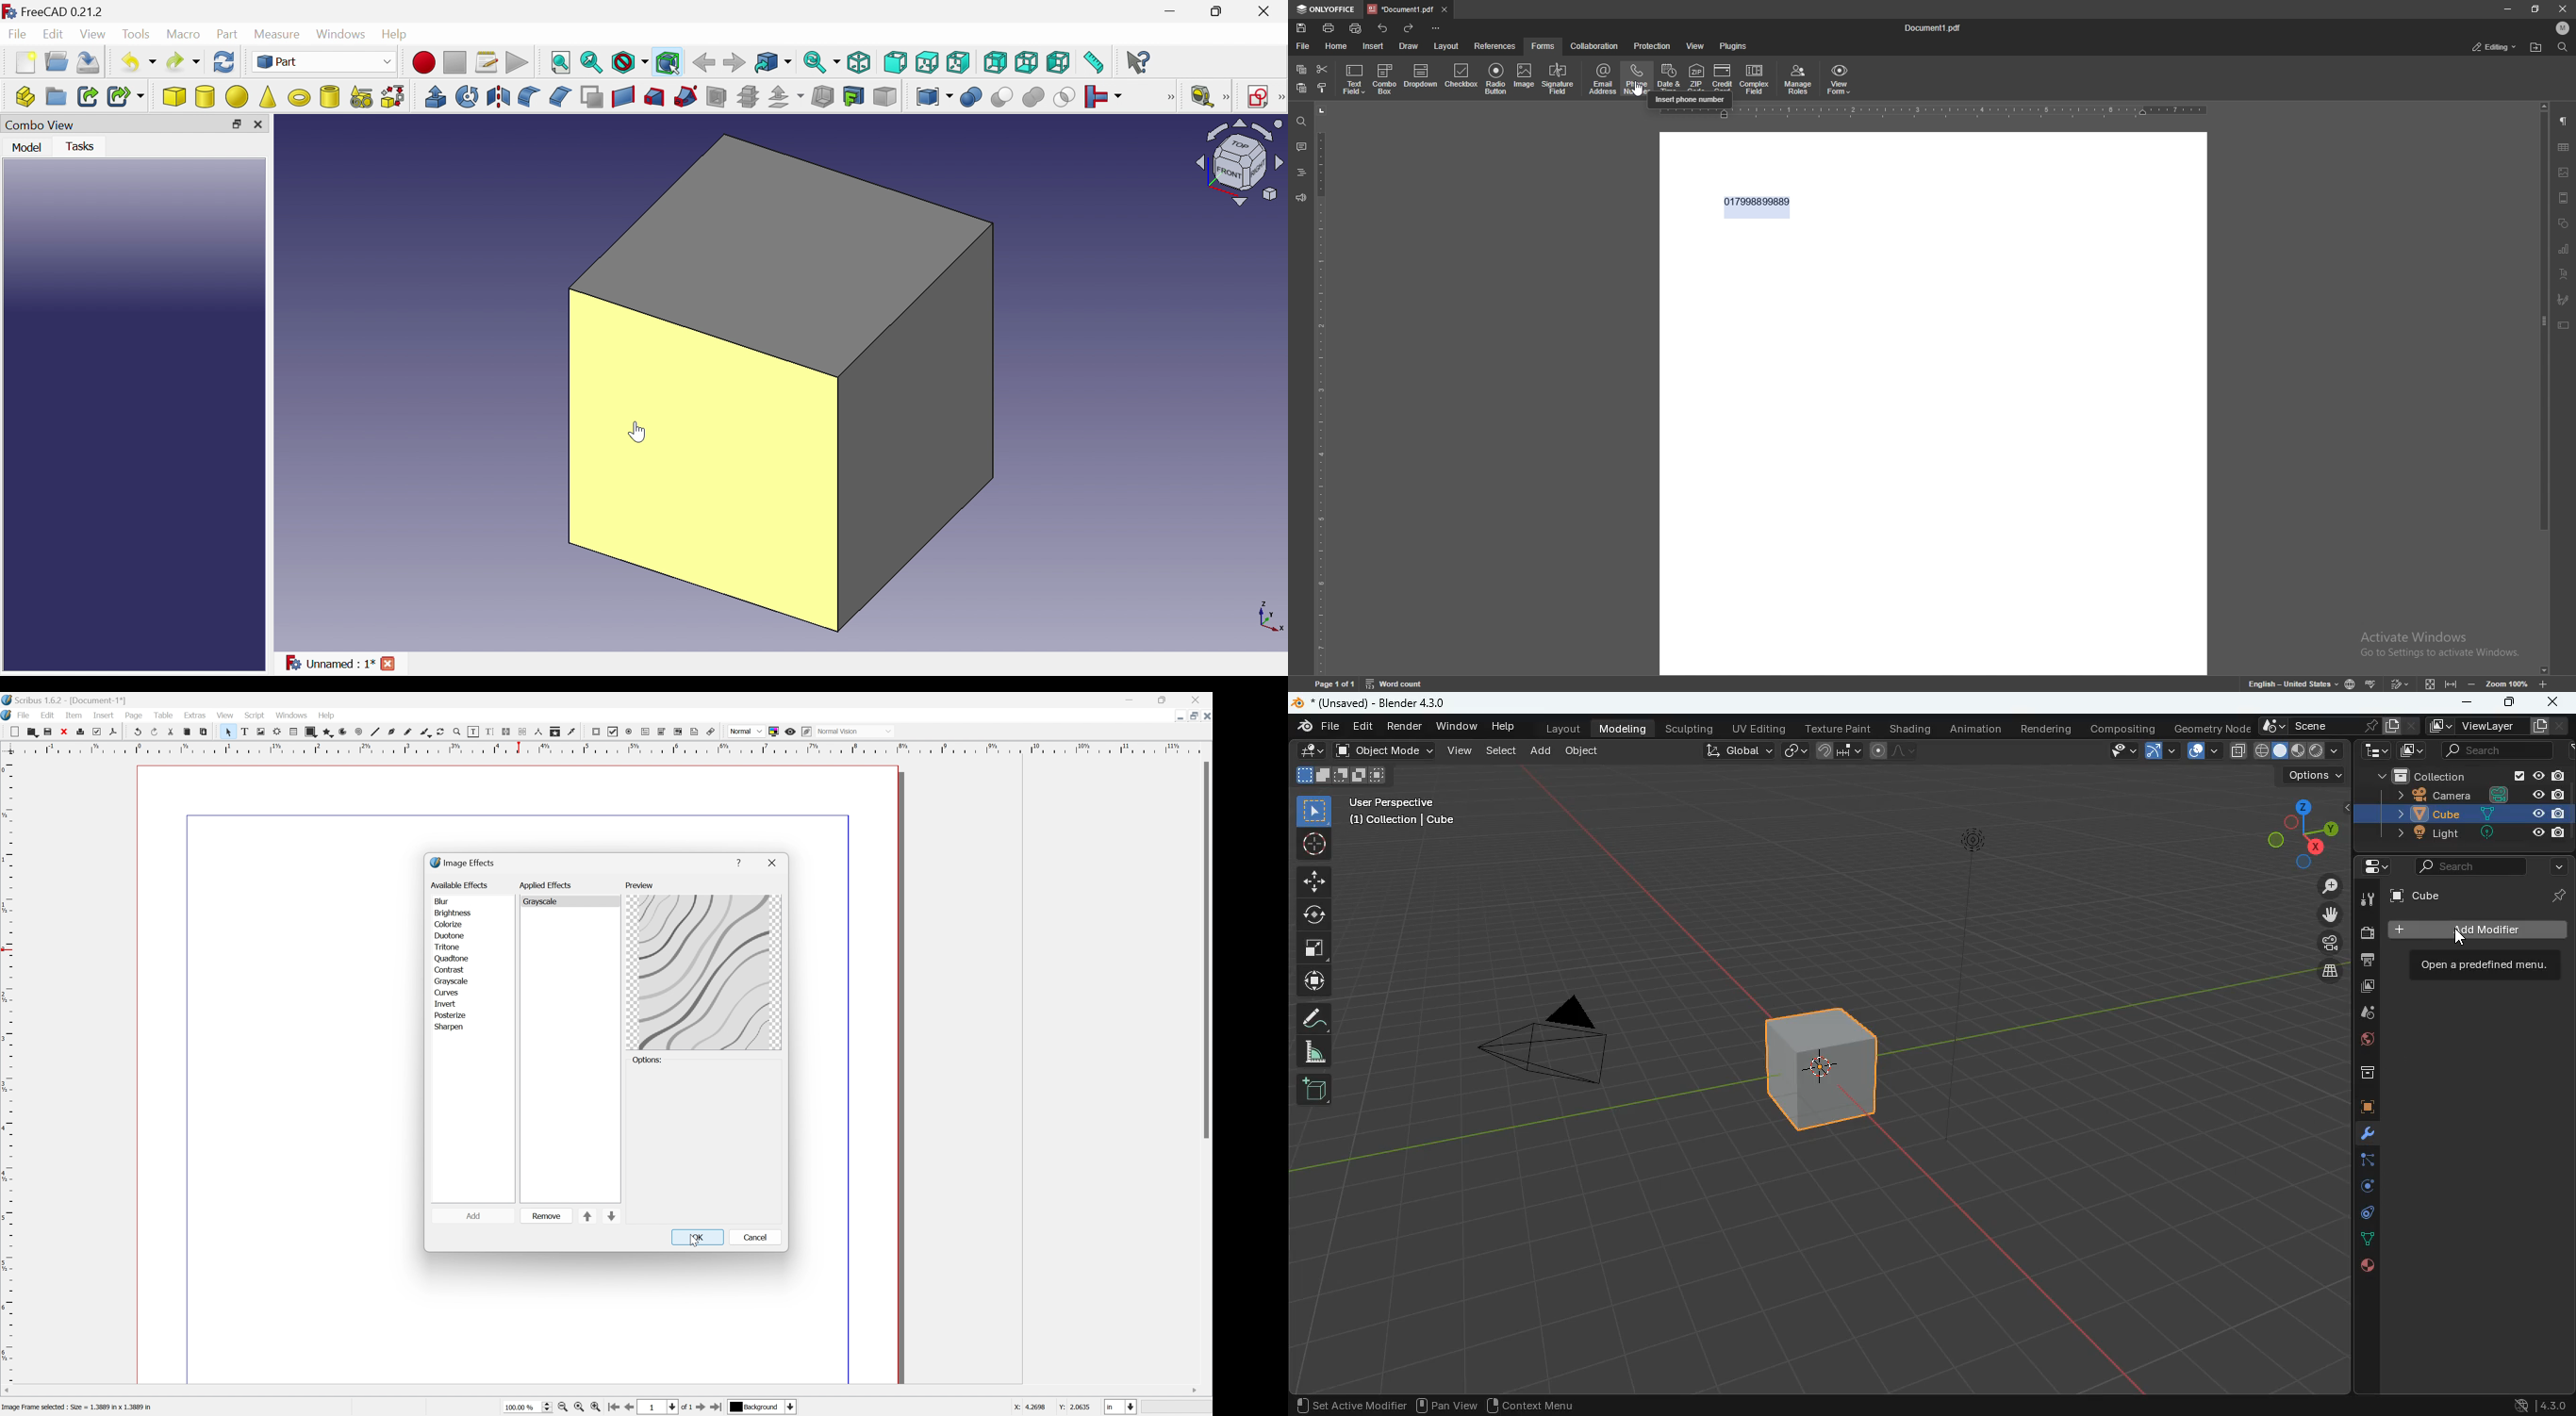 The height and width of the screenshot is (1428, 2576). Describe the element at coordinates (33, 733) in the screenshot. I see `New` at that location.